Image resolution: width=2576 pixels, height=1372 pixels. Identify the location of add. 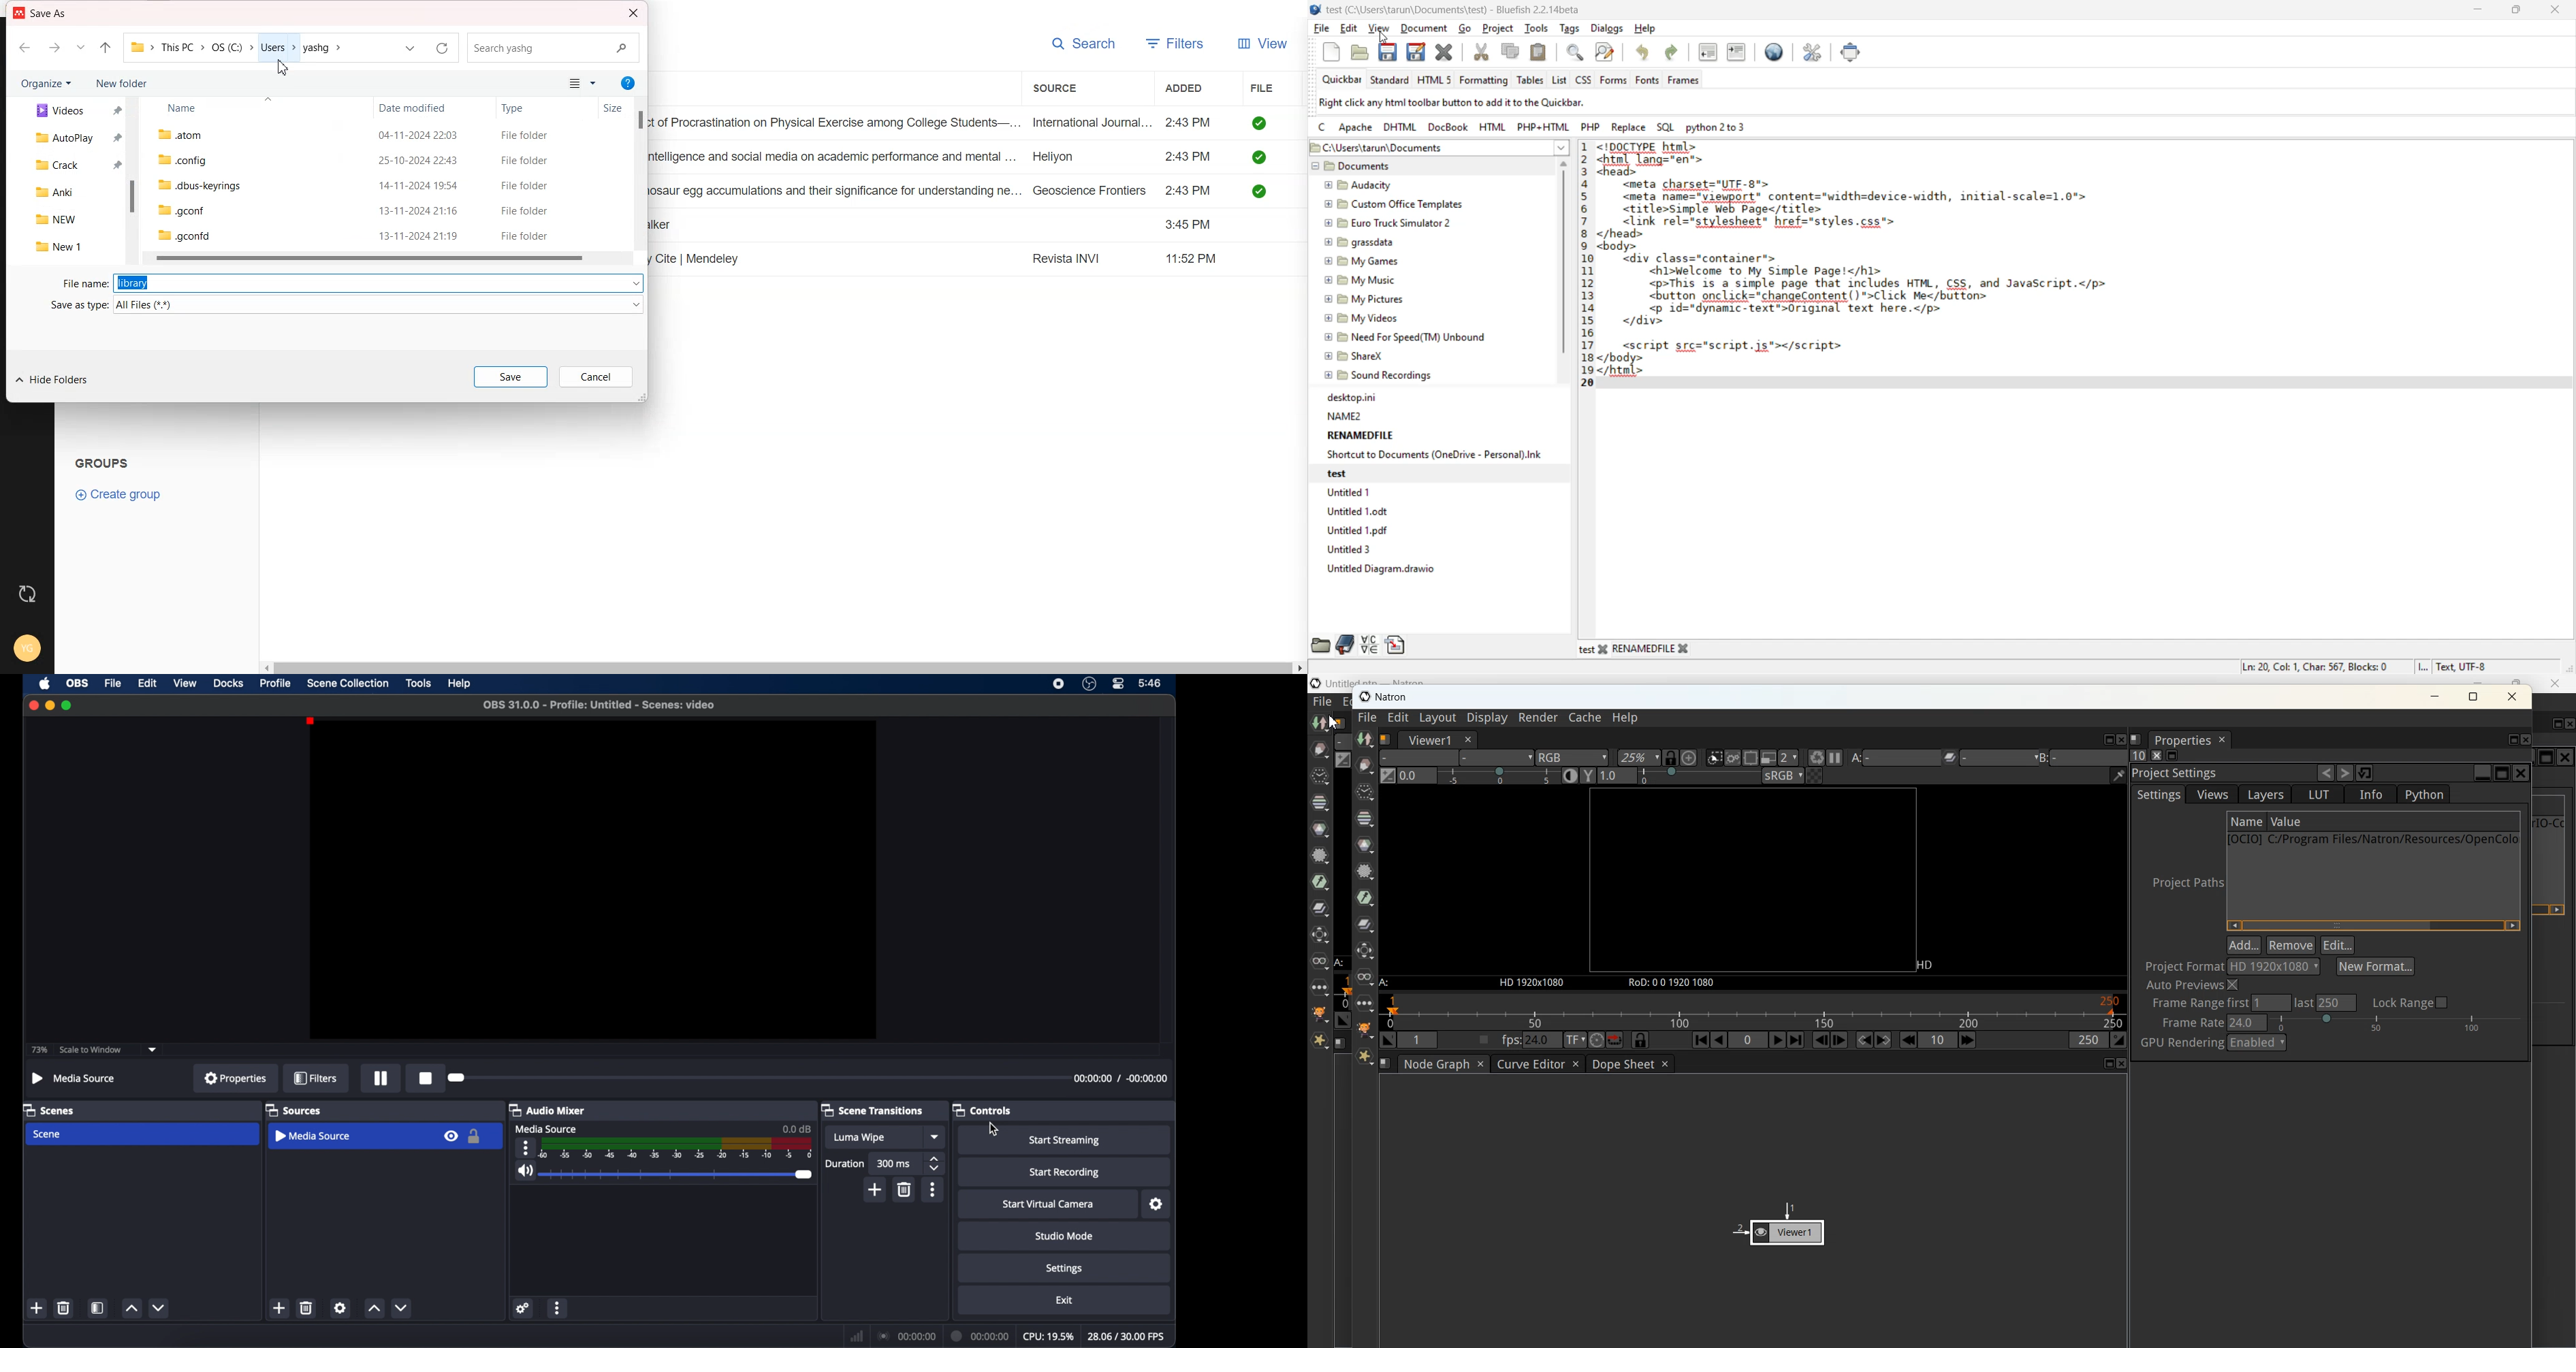
(37, 1309).